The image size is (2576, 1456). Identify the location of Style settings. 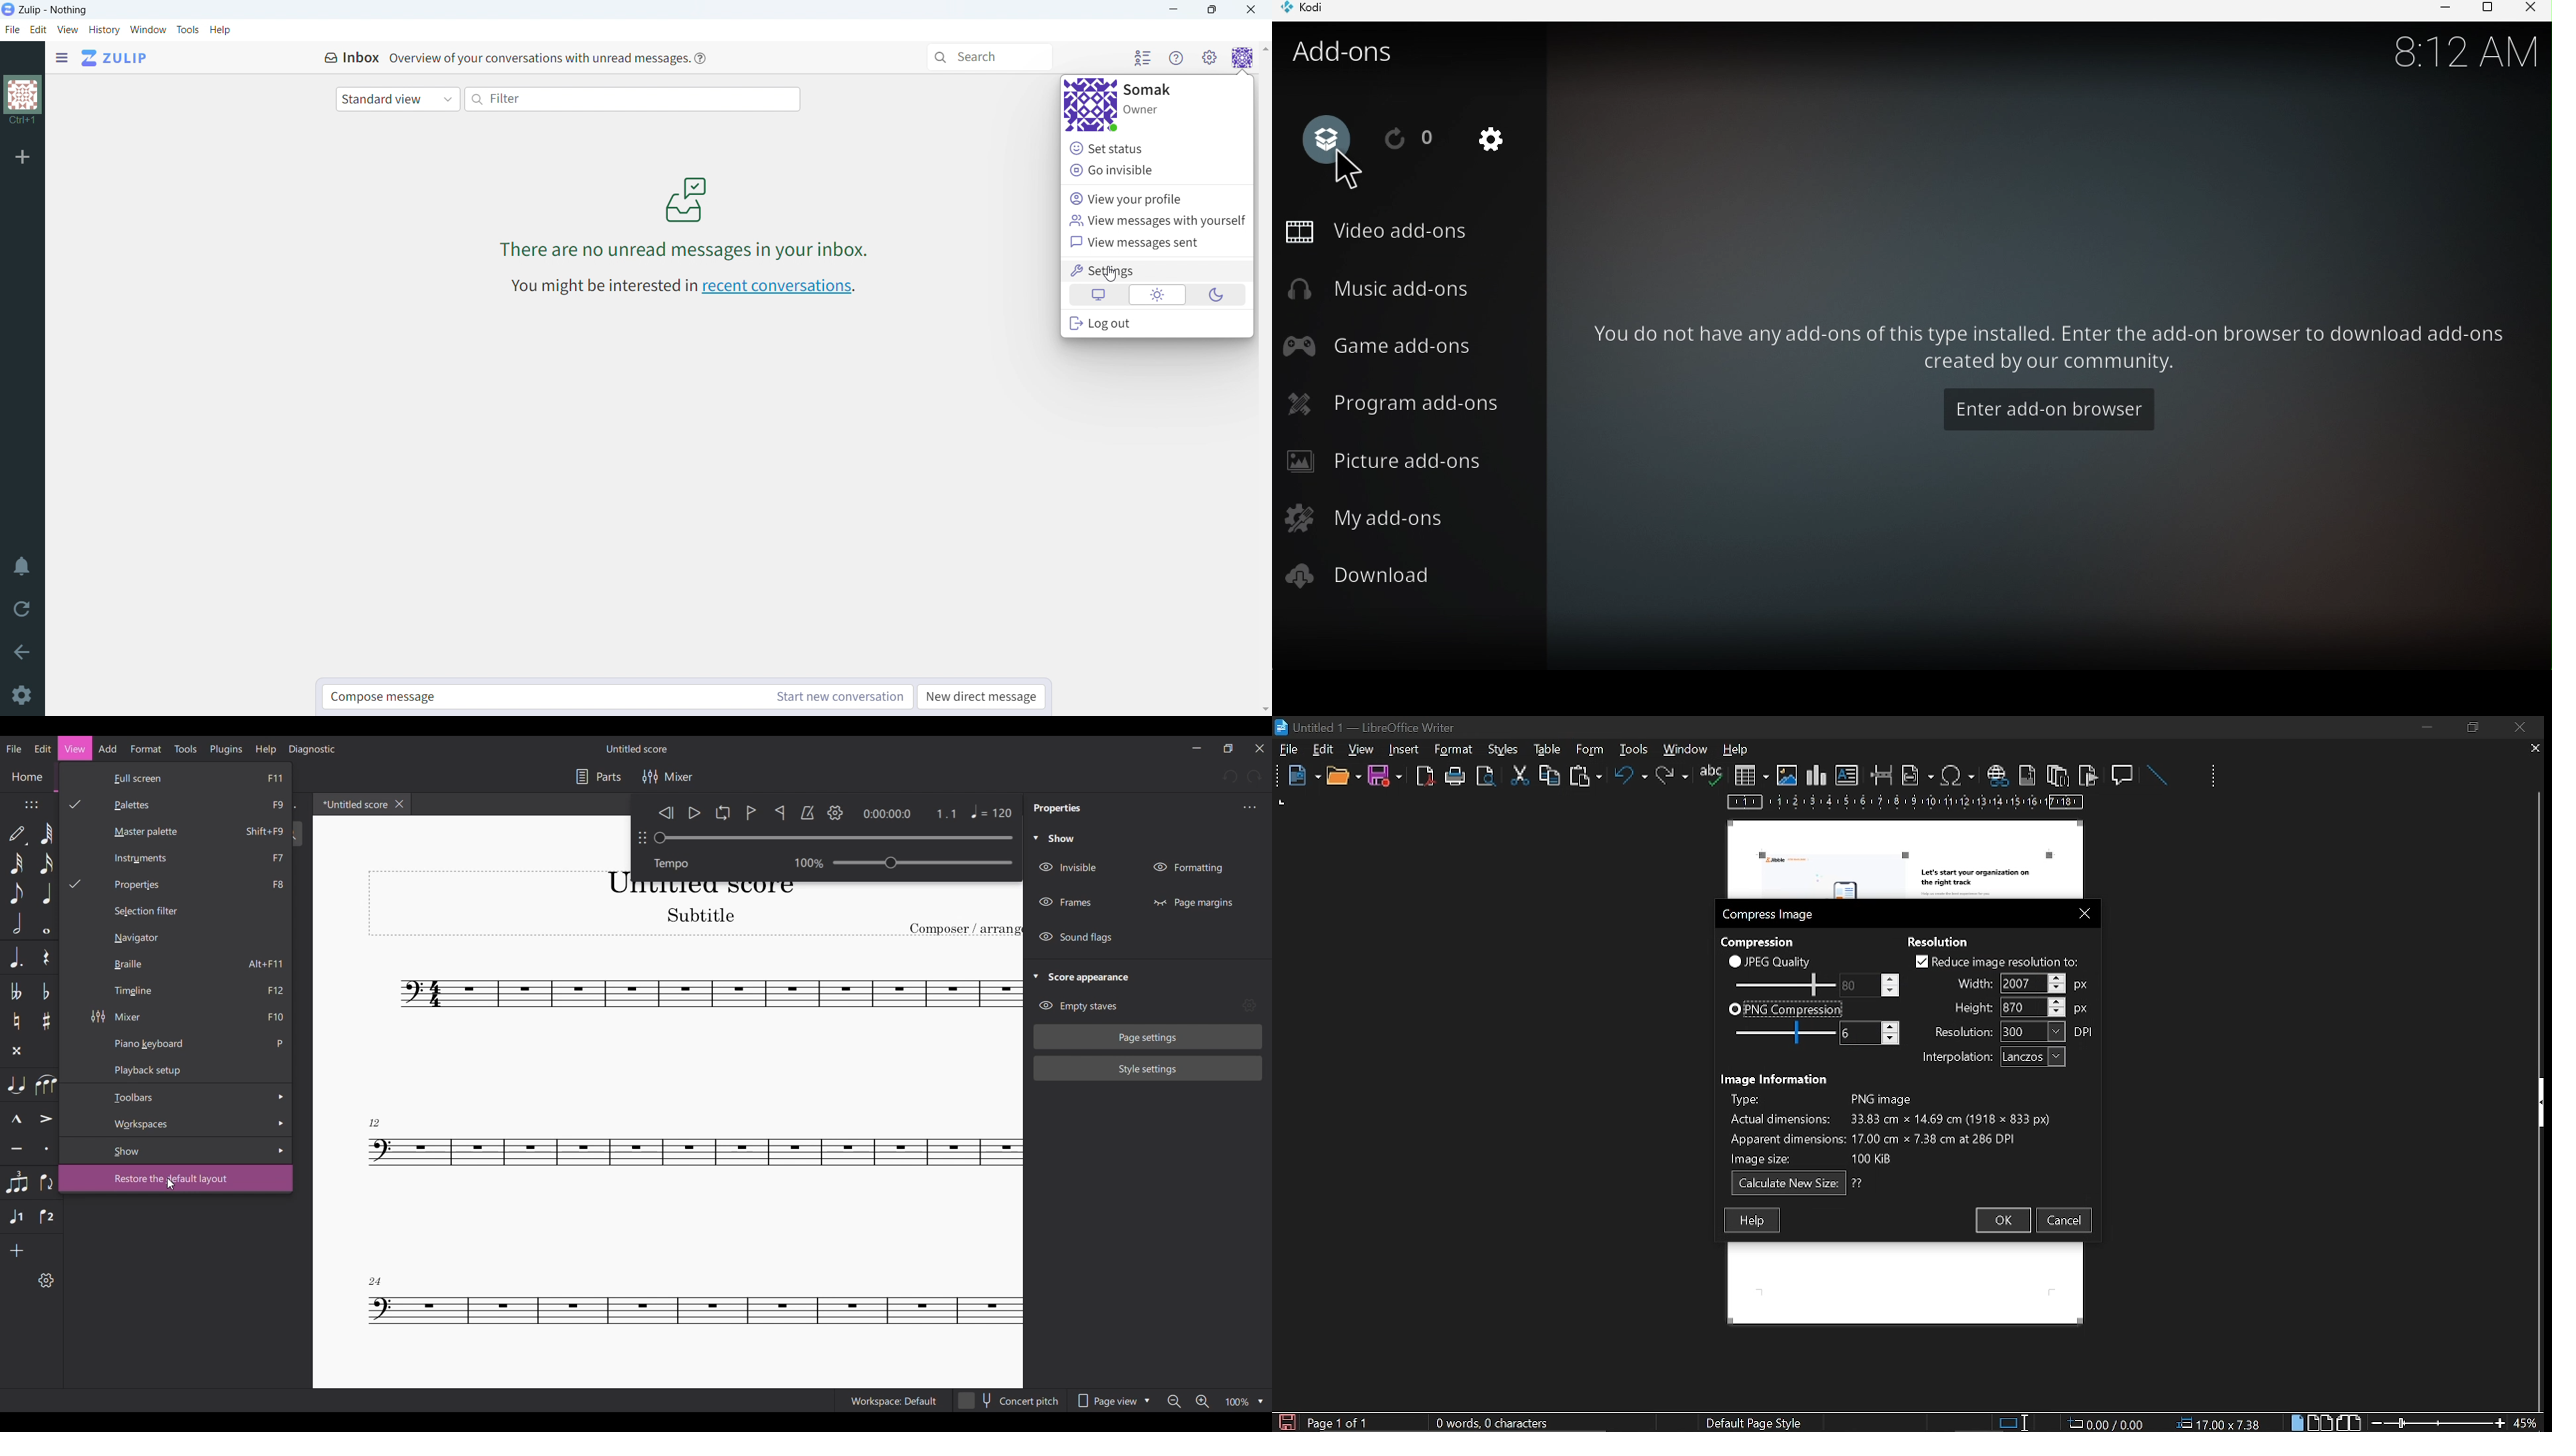
(1149, 1068).